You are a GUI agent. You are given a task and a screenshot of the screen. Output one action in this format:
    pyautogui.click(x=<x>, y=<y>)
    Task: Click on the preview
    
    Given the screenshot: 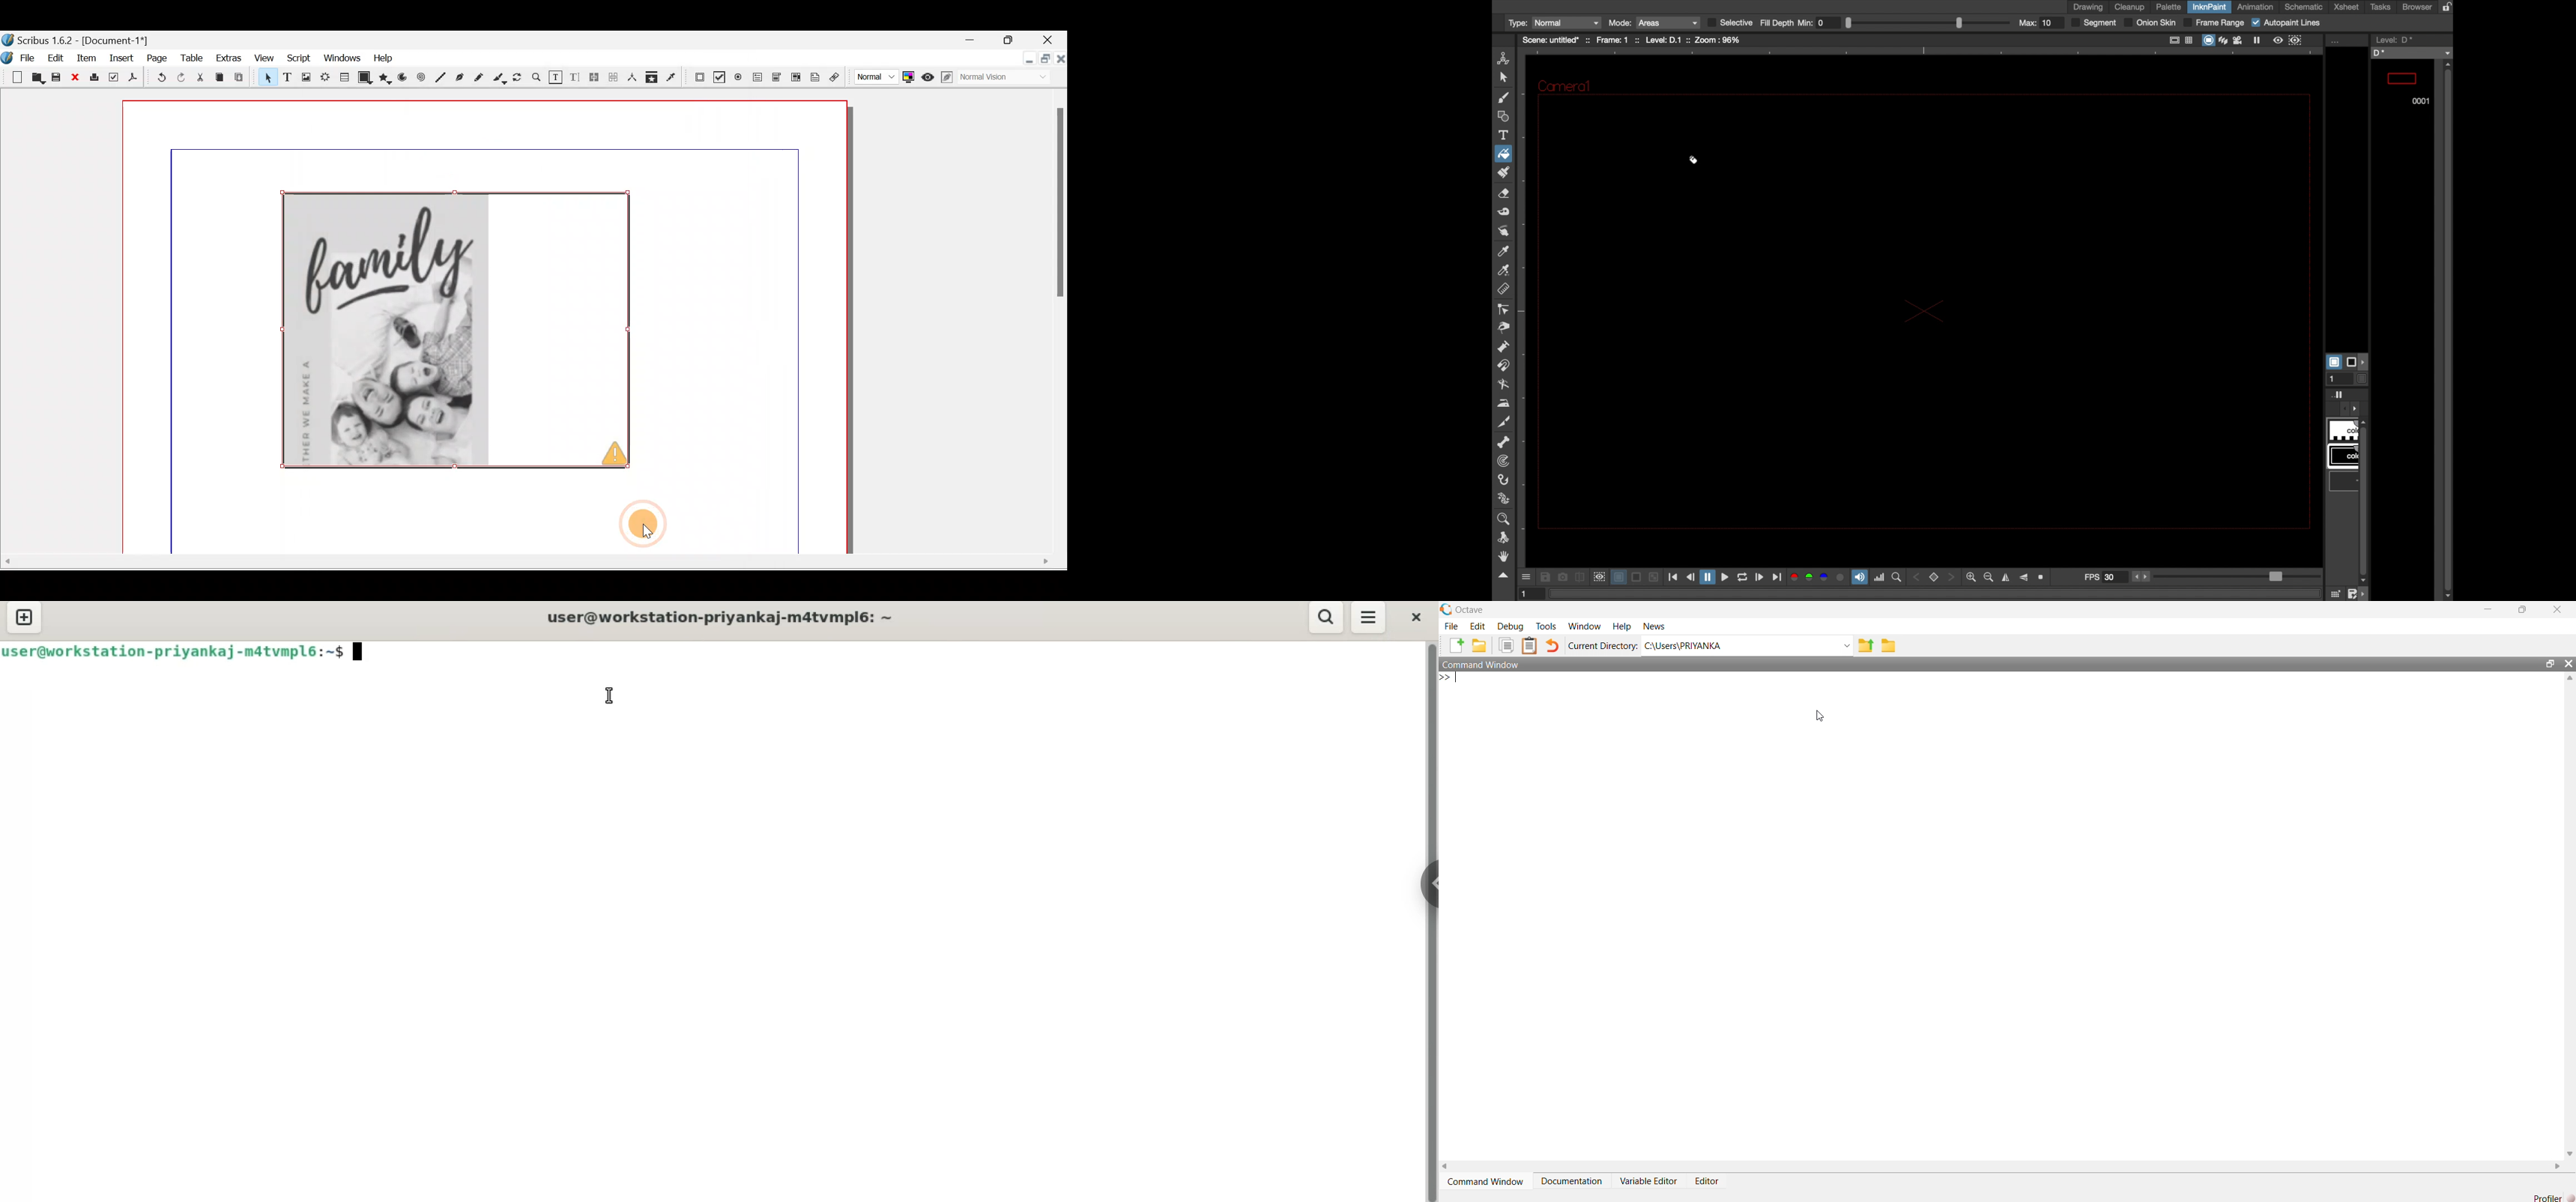 What is the action you would take?
    pyautogui.click(x=1599, y=578)
    